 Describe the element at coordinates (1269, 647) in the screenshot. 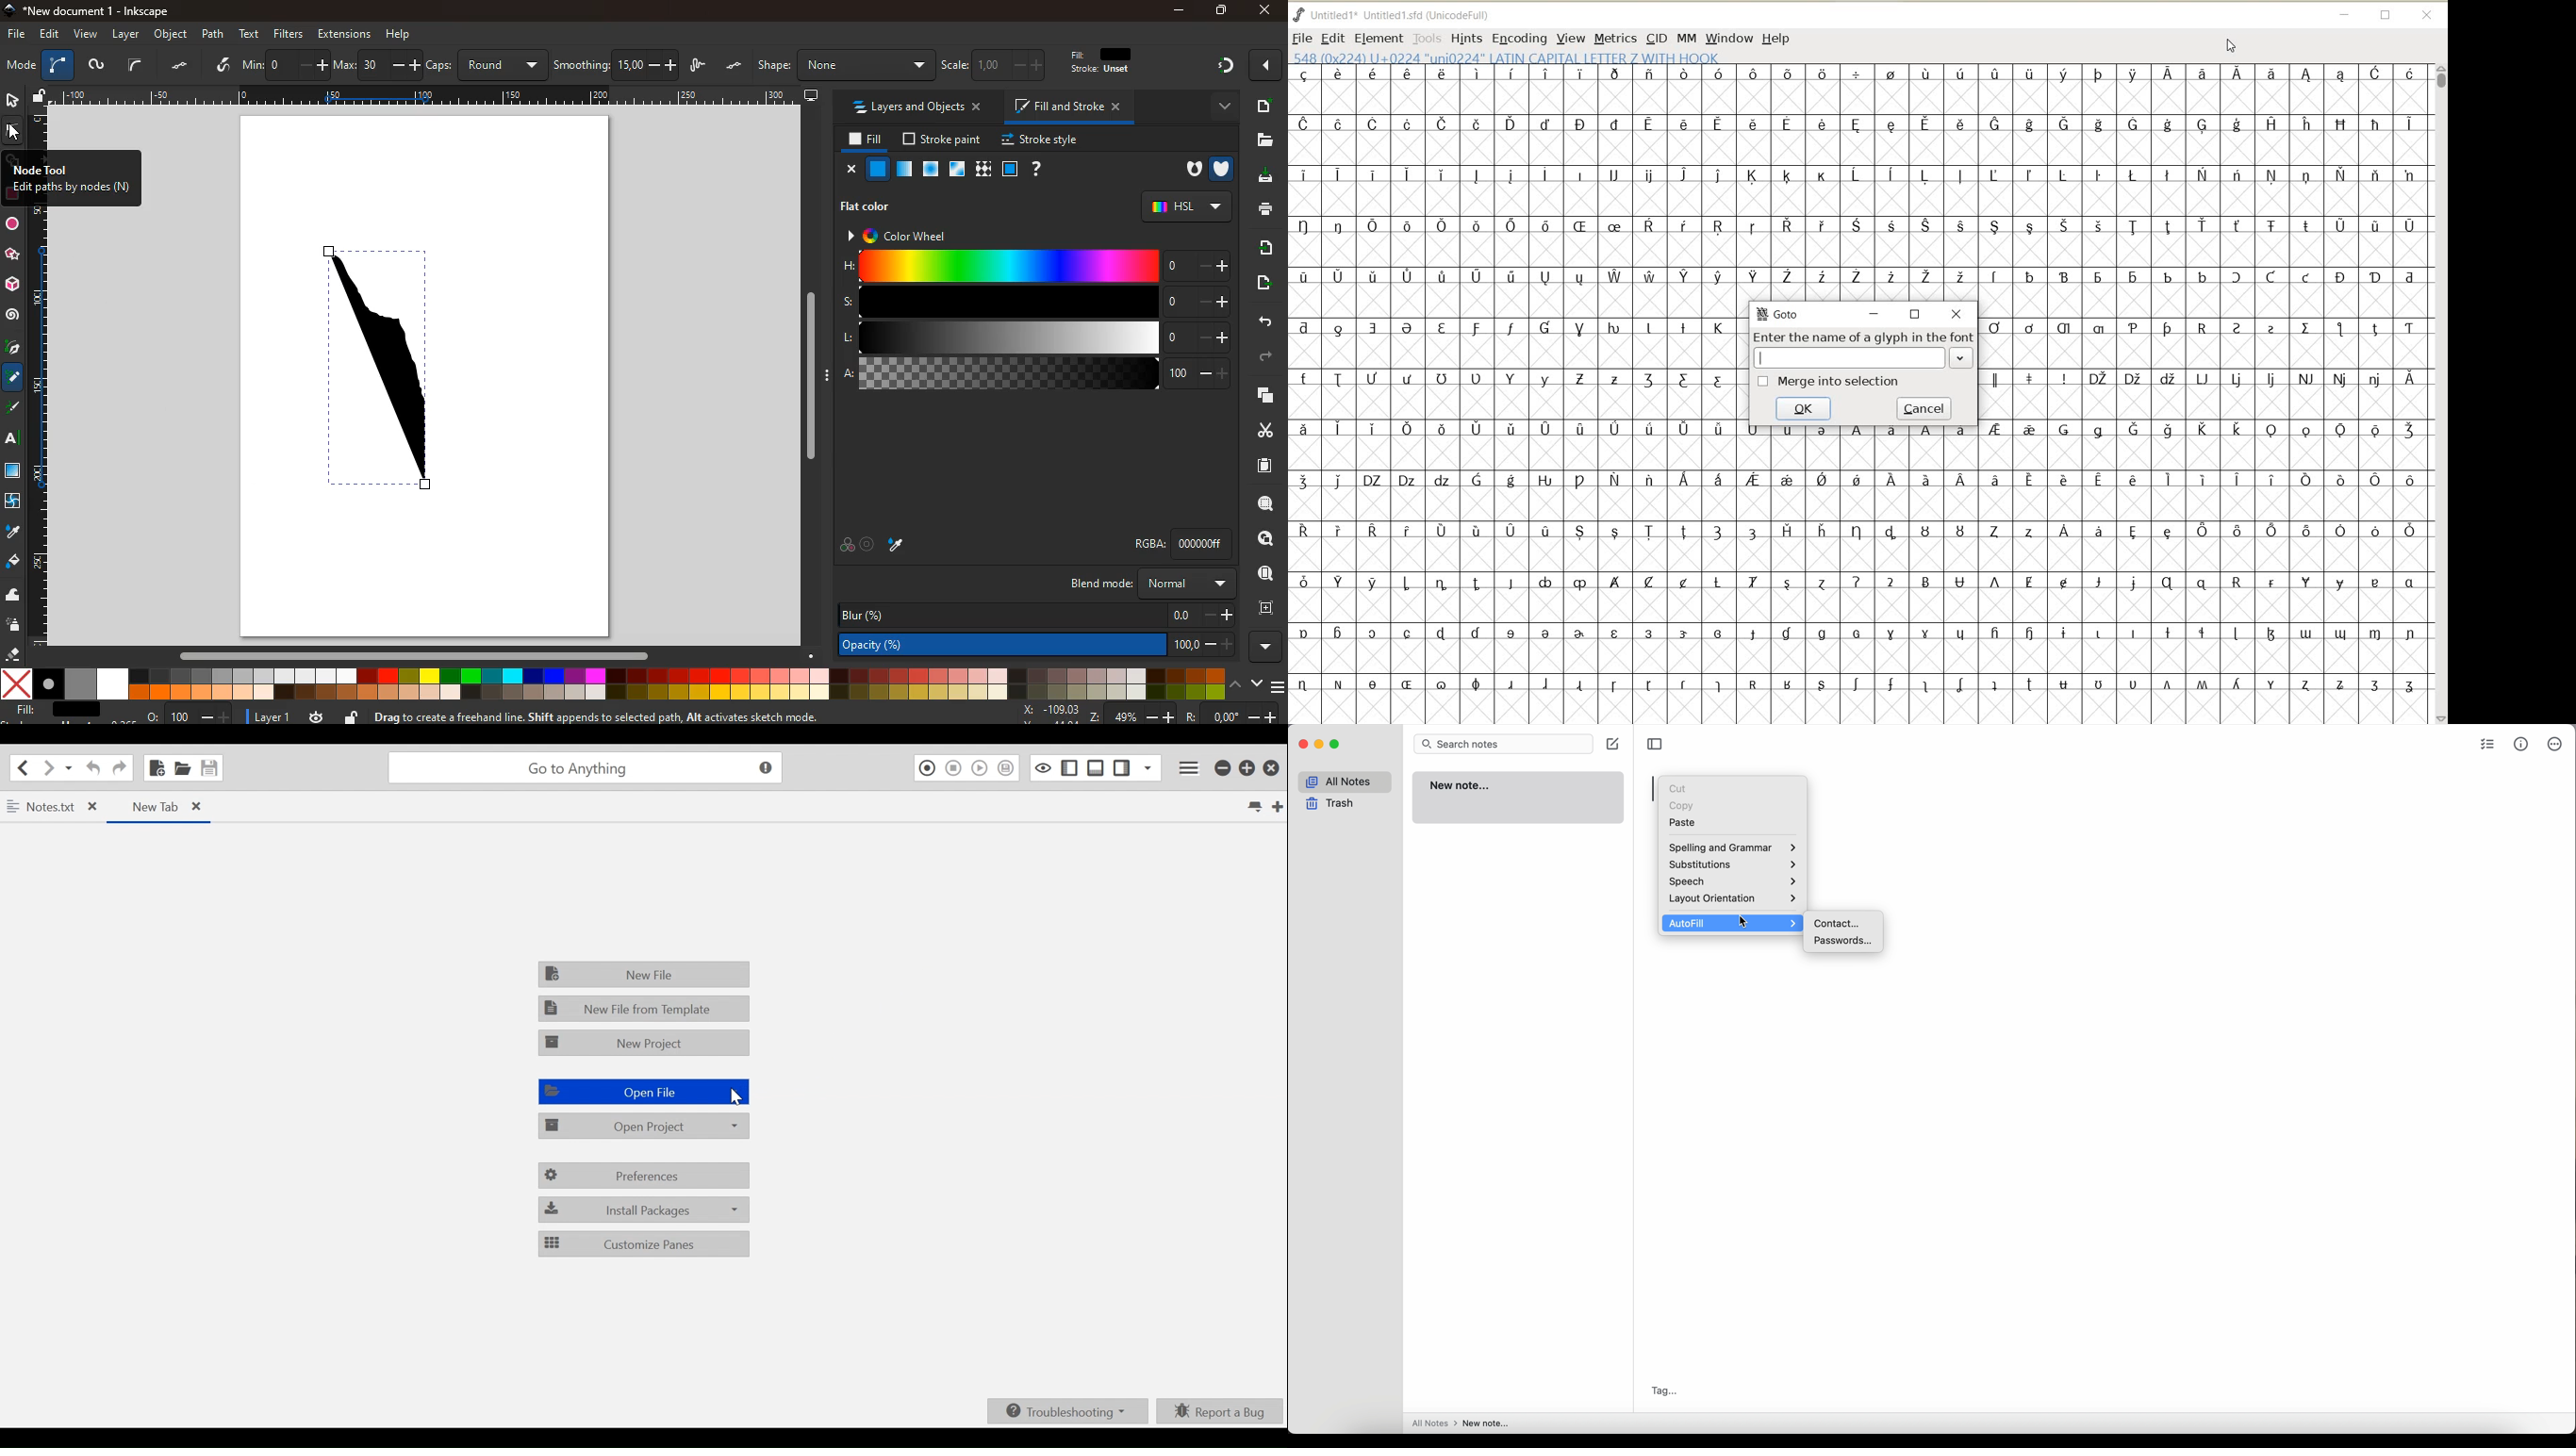

I see `more` at that location.